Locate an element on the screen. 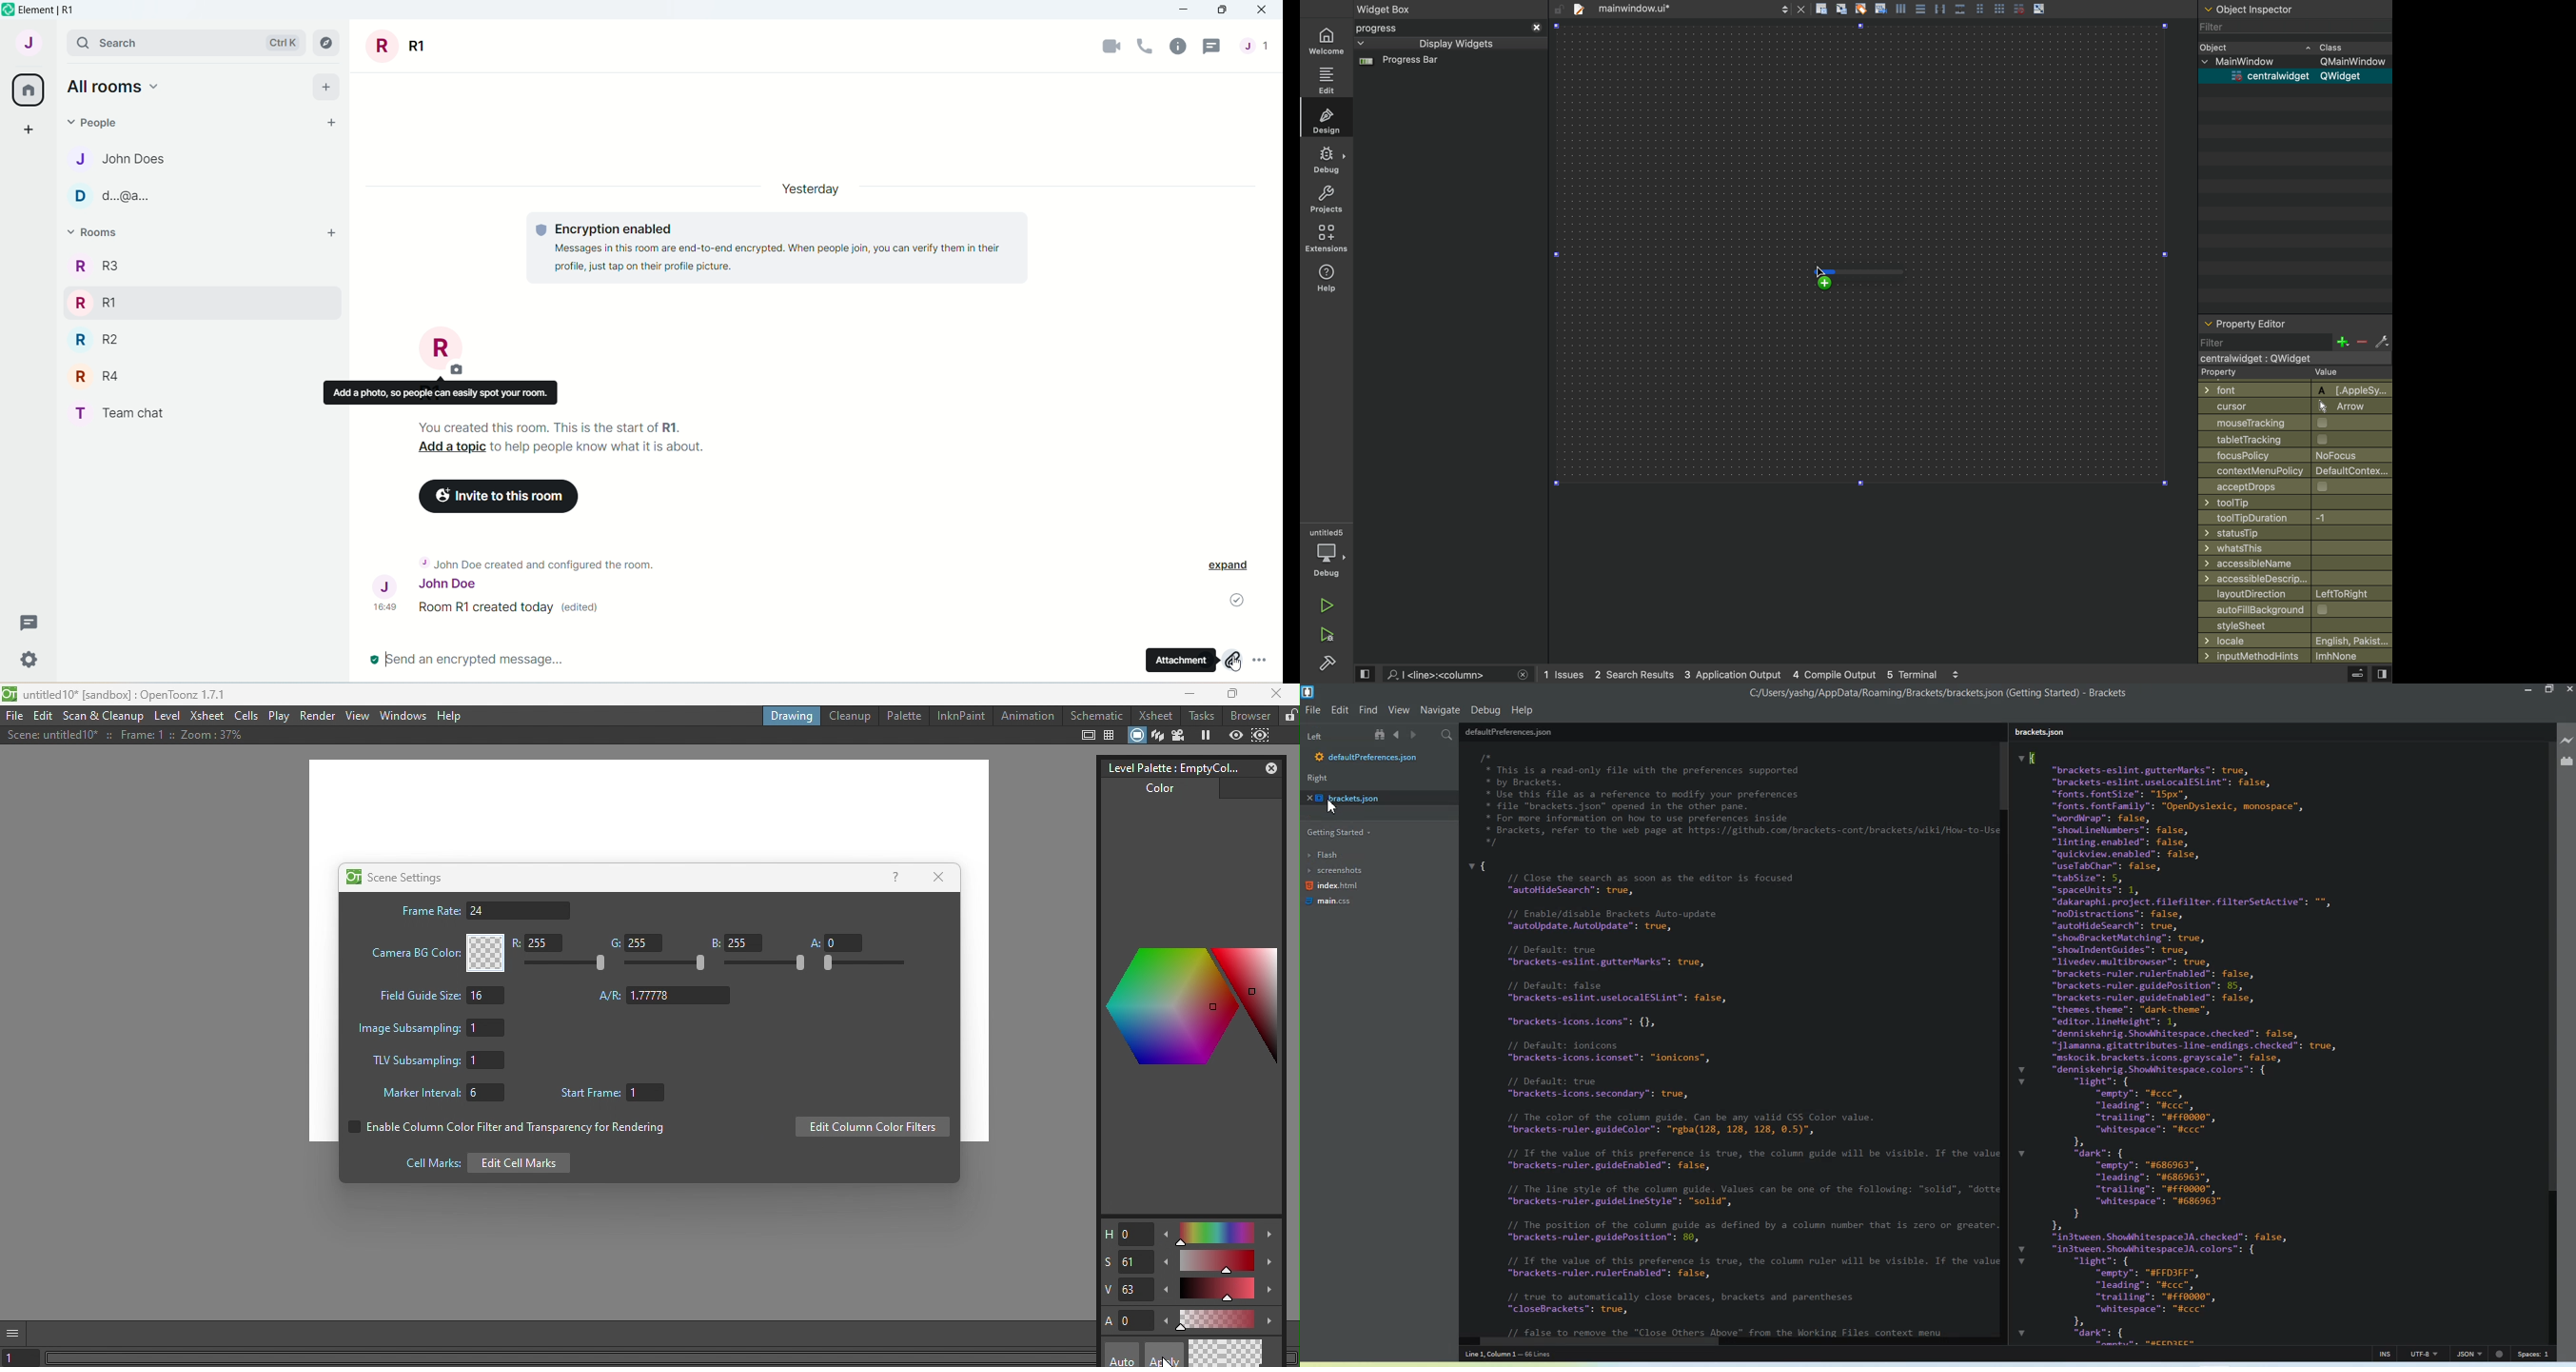 The width and height of the screenshot is (2576, 1372). Marker Interval is located at coordinates (438, 1095).